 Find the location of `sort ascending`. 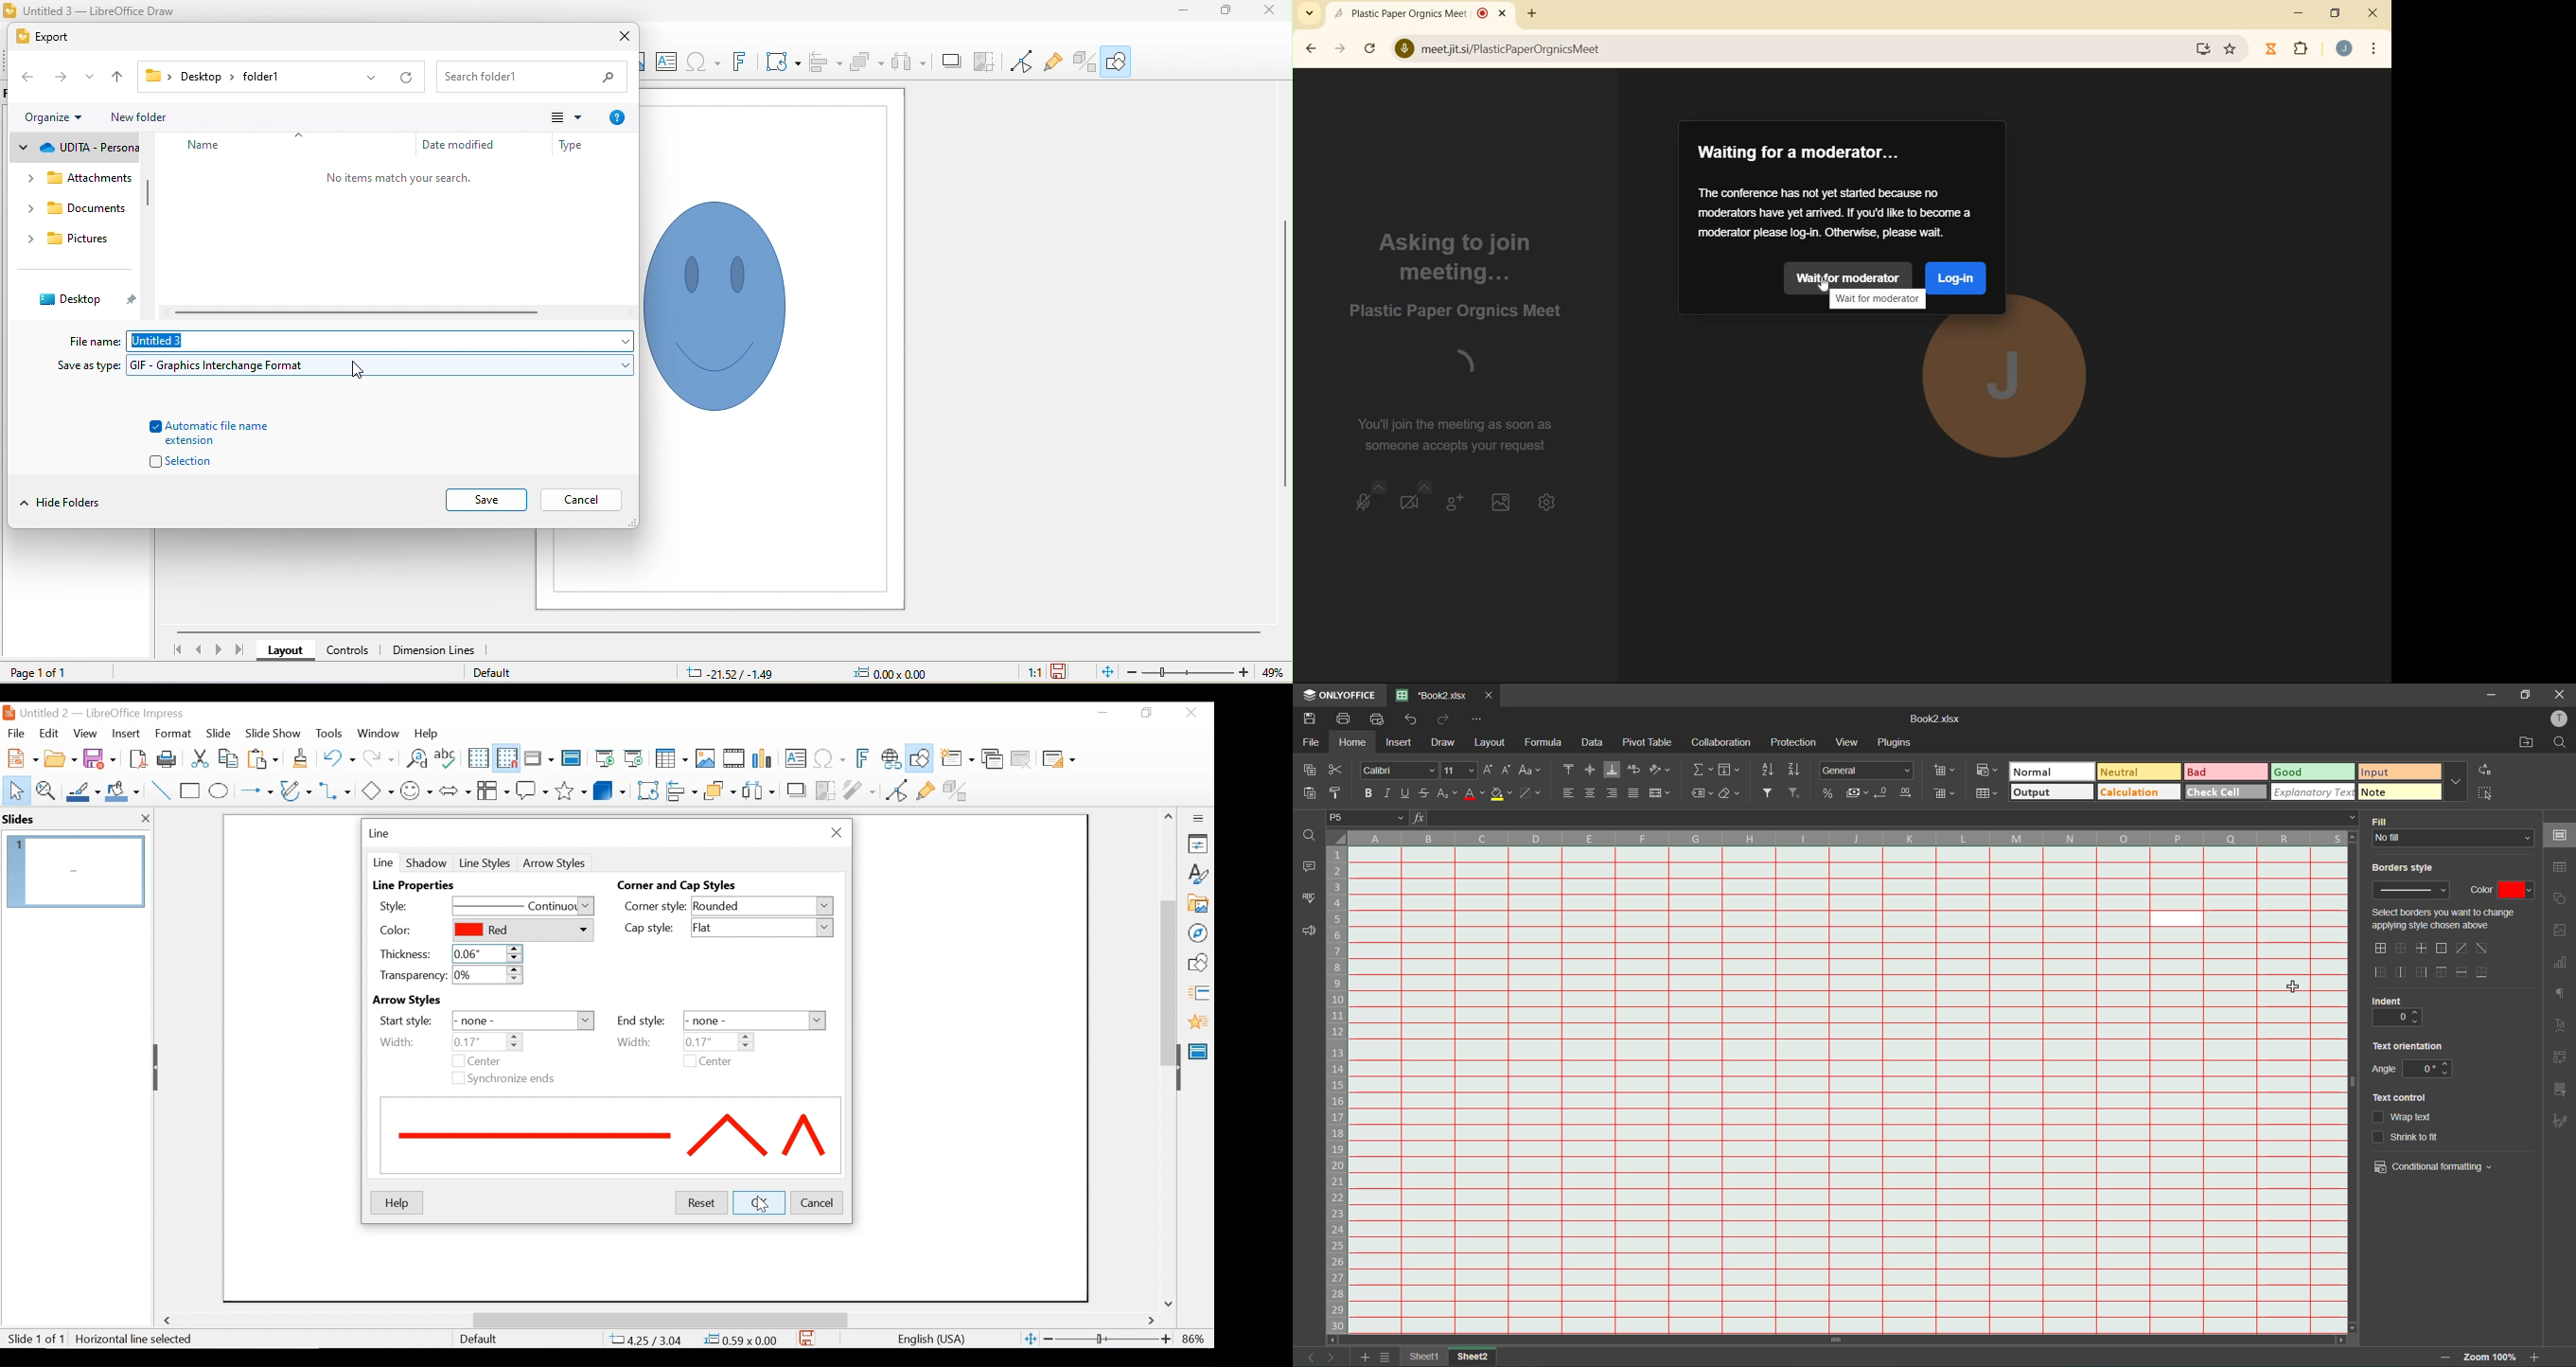

sort ascending is located at coordinates (1771, 771).